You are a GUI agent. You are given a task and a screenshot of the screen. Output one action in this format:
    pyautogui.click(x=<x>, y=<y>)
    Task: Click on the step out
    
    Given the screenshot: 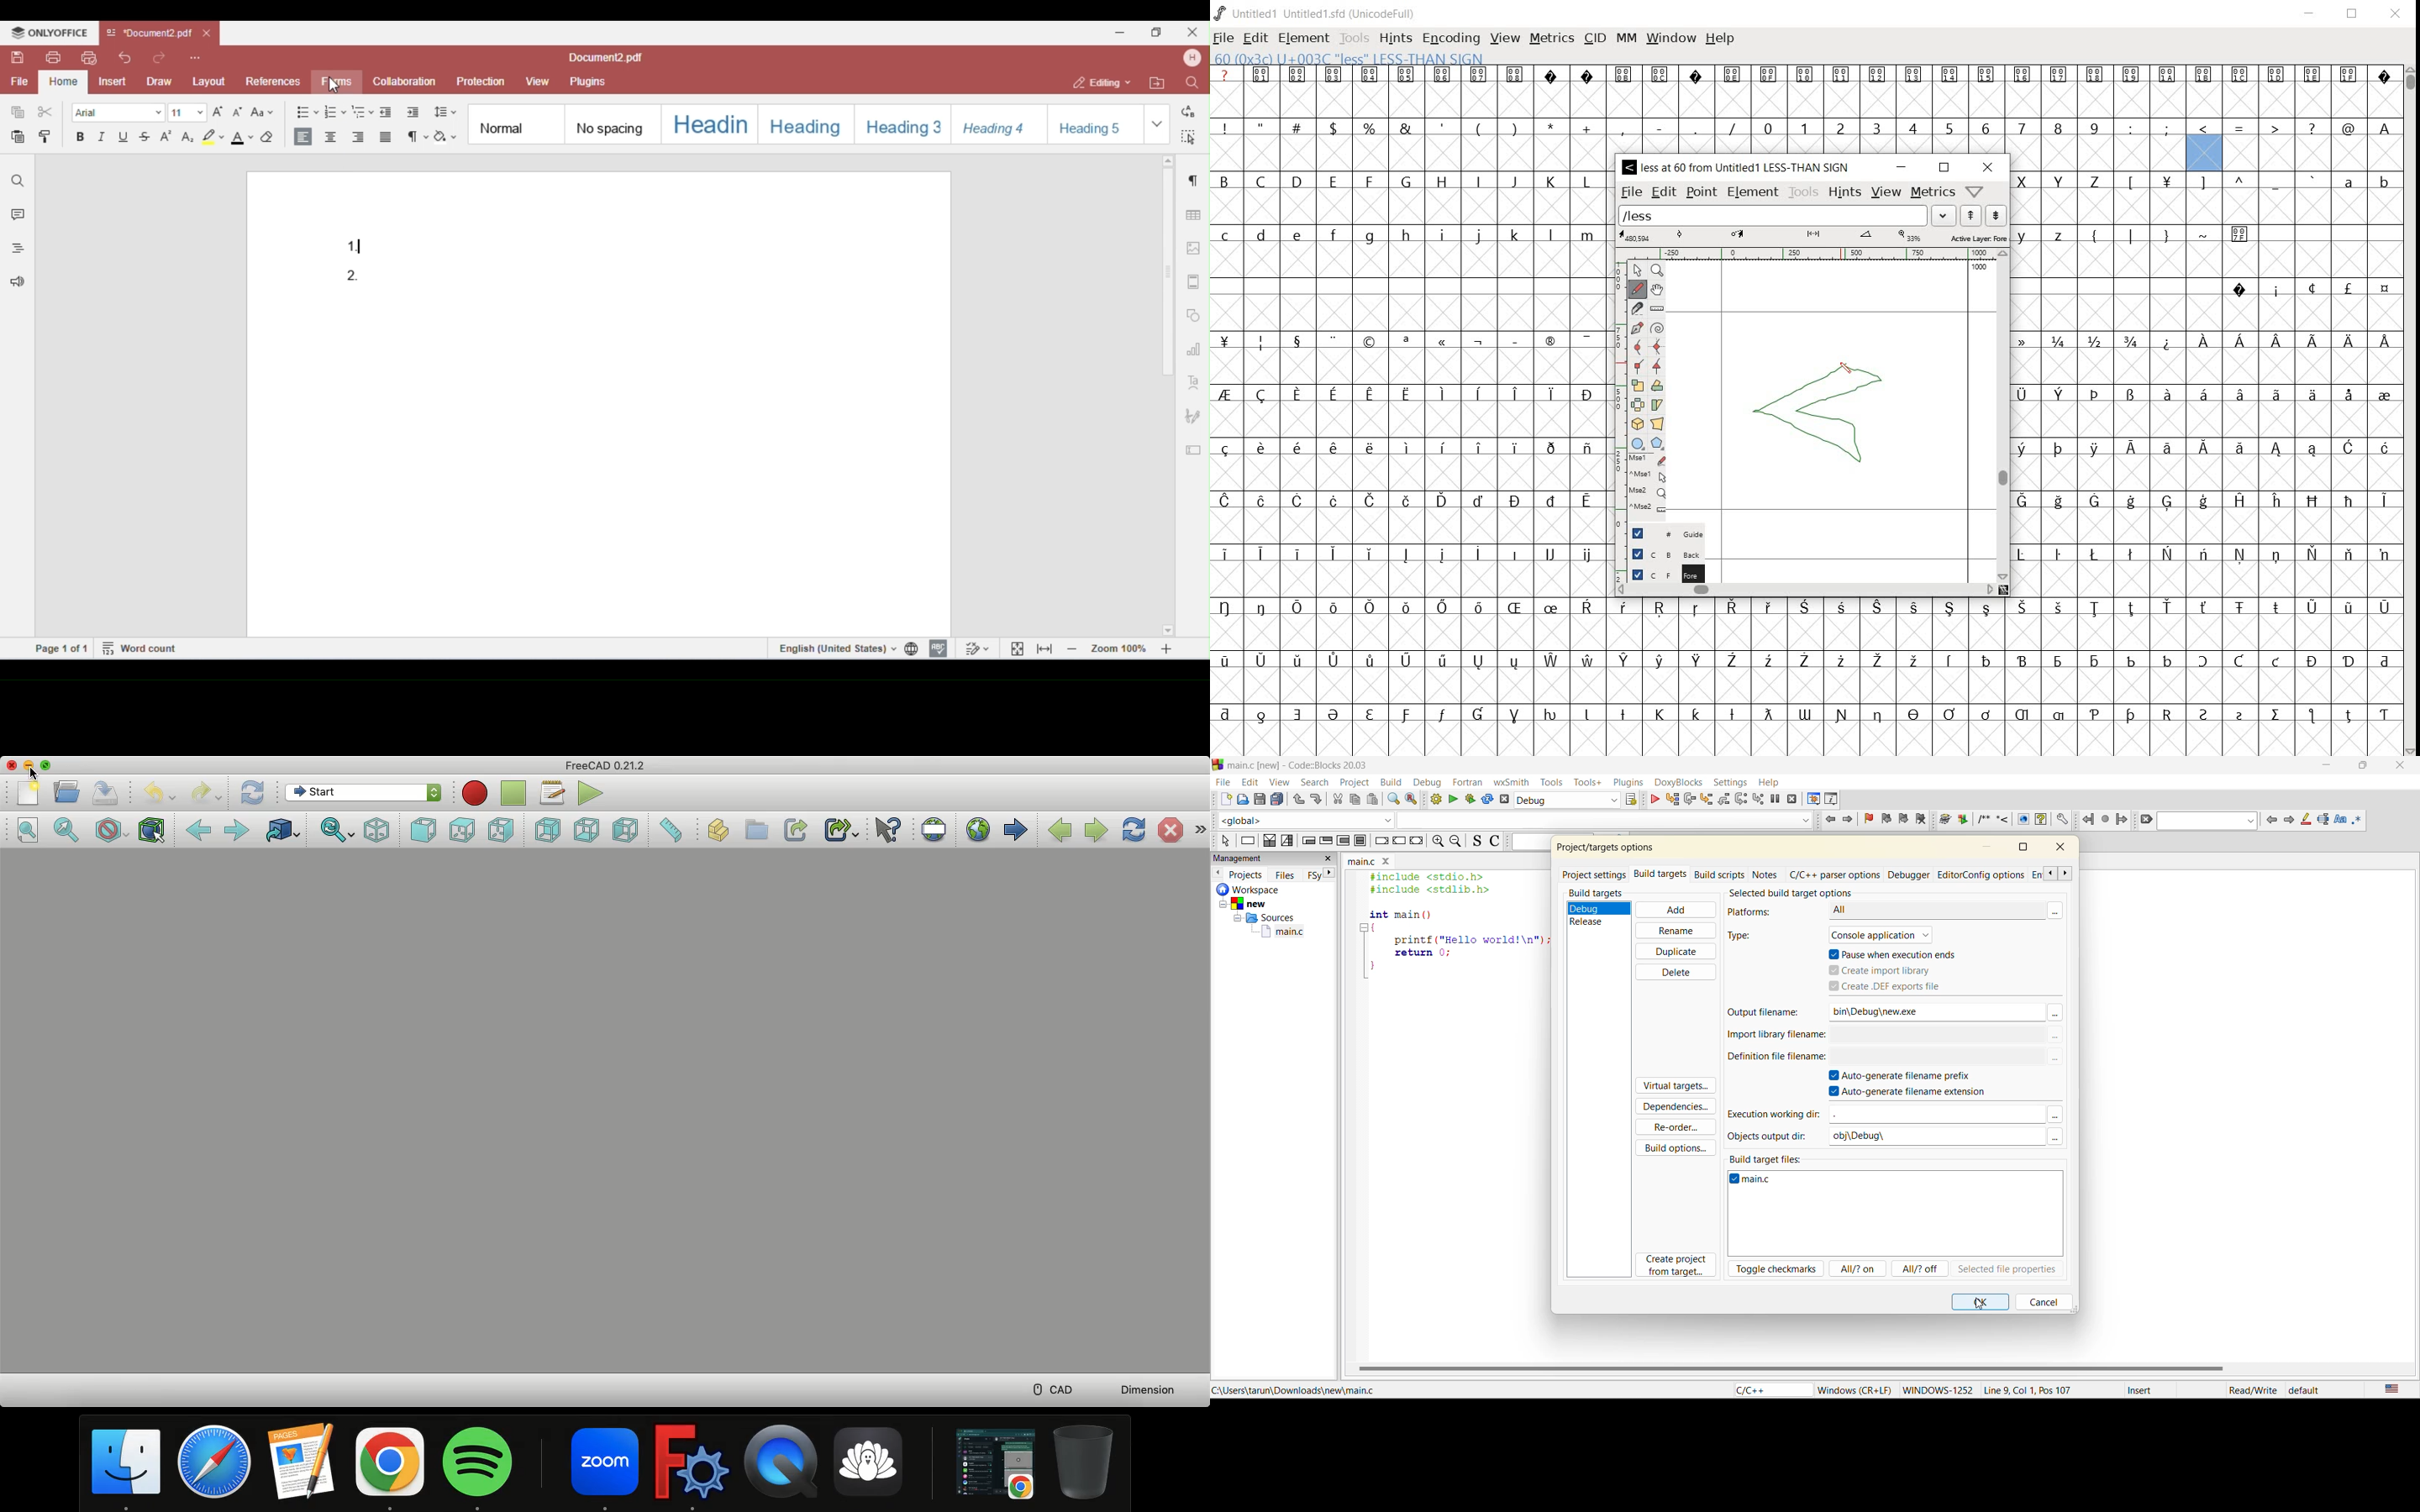 What is the action you would take?
    pyautogui.click(x=1724, y=799)
    